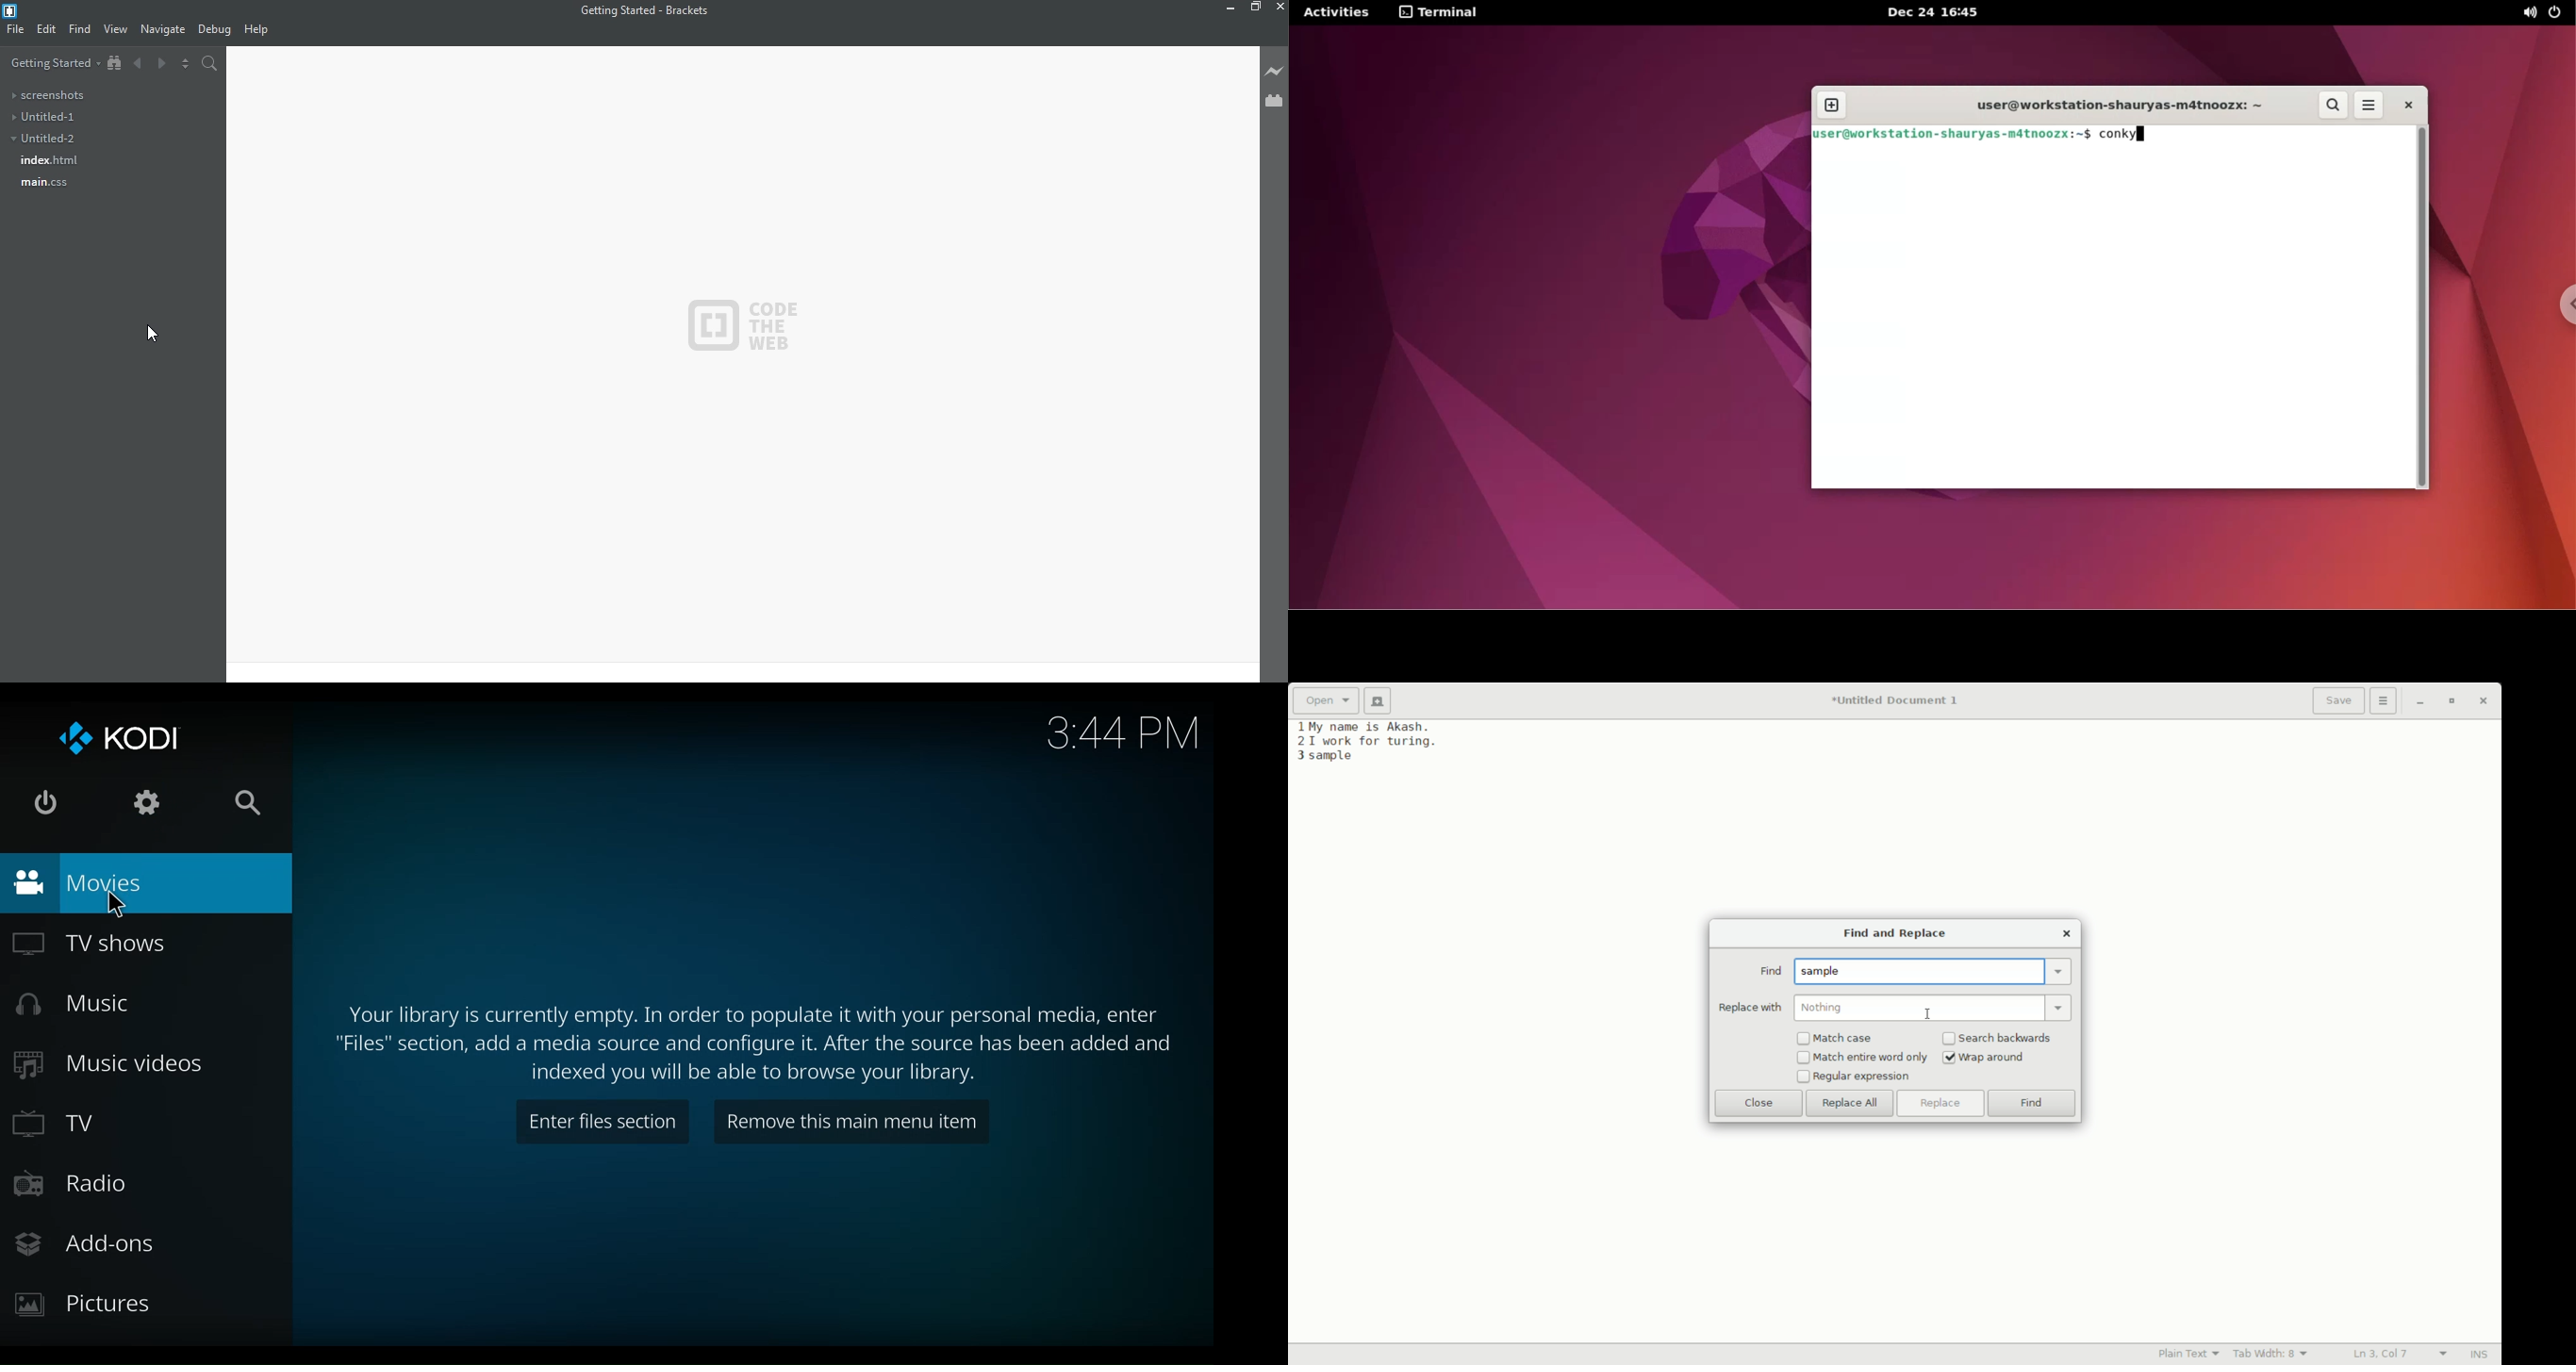  I want to click on Pictures, so click(88, 1307).